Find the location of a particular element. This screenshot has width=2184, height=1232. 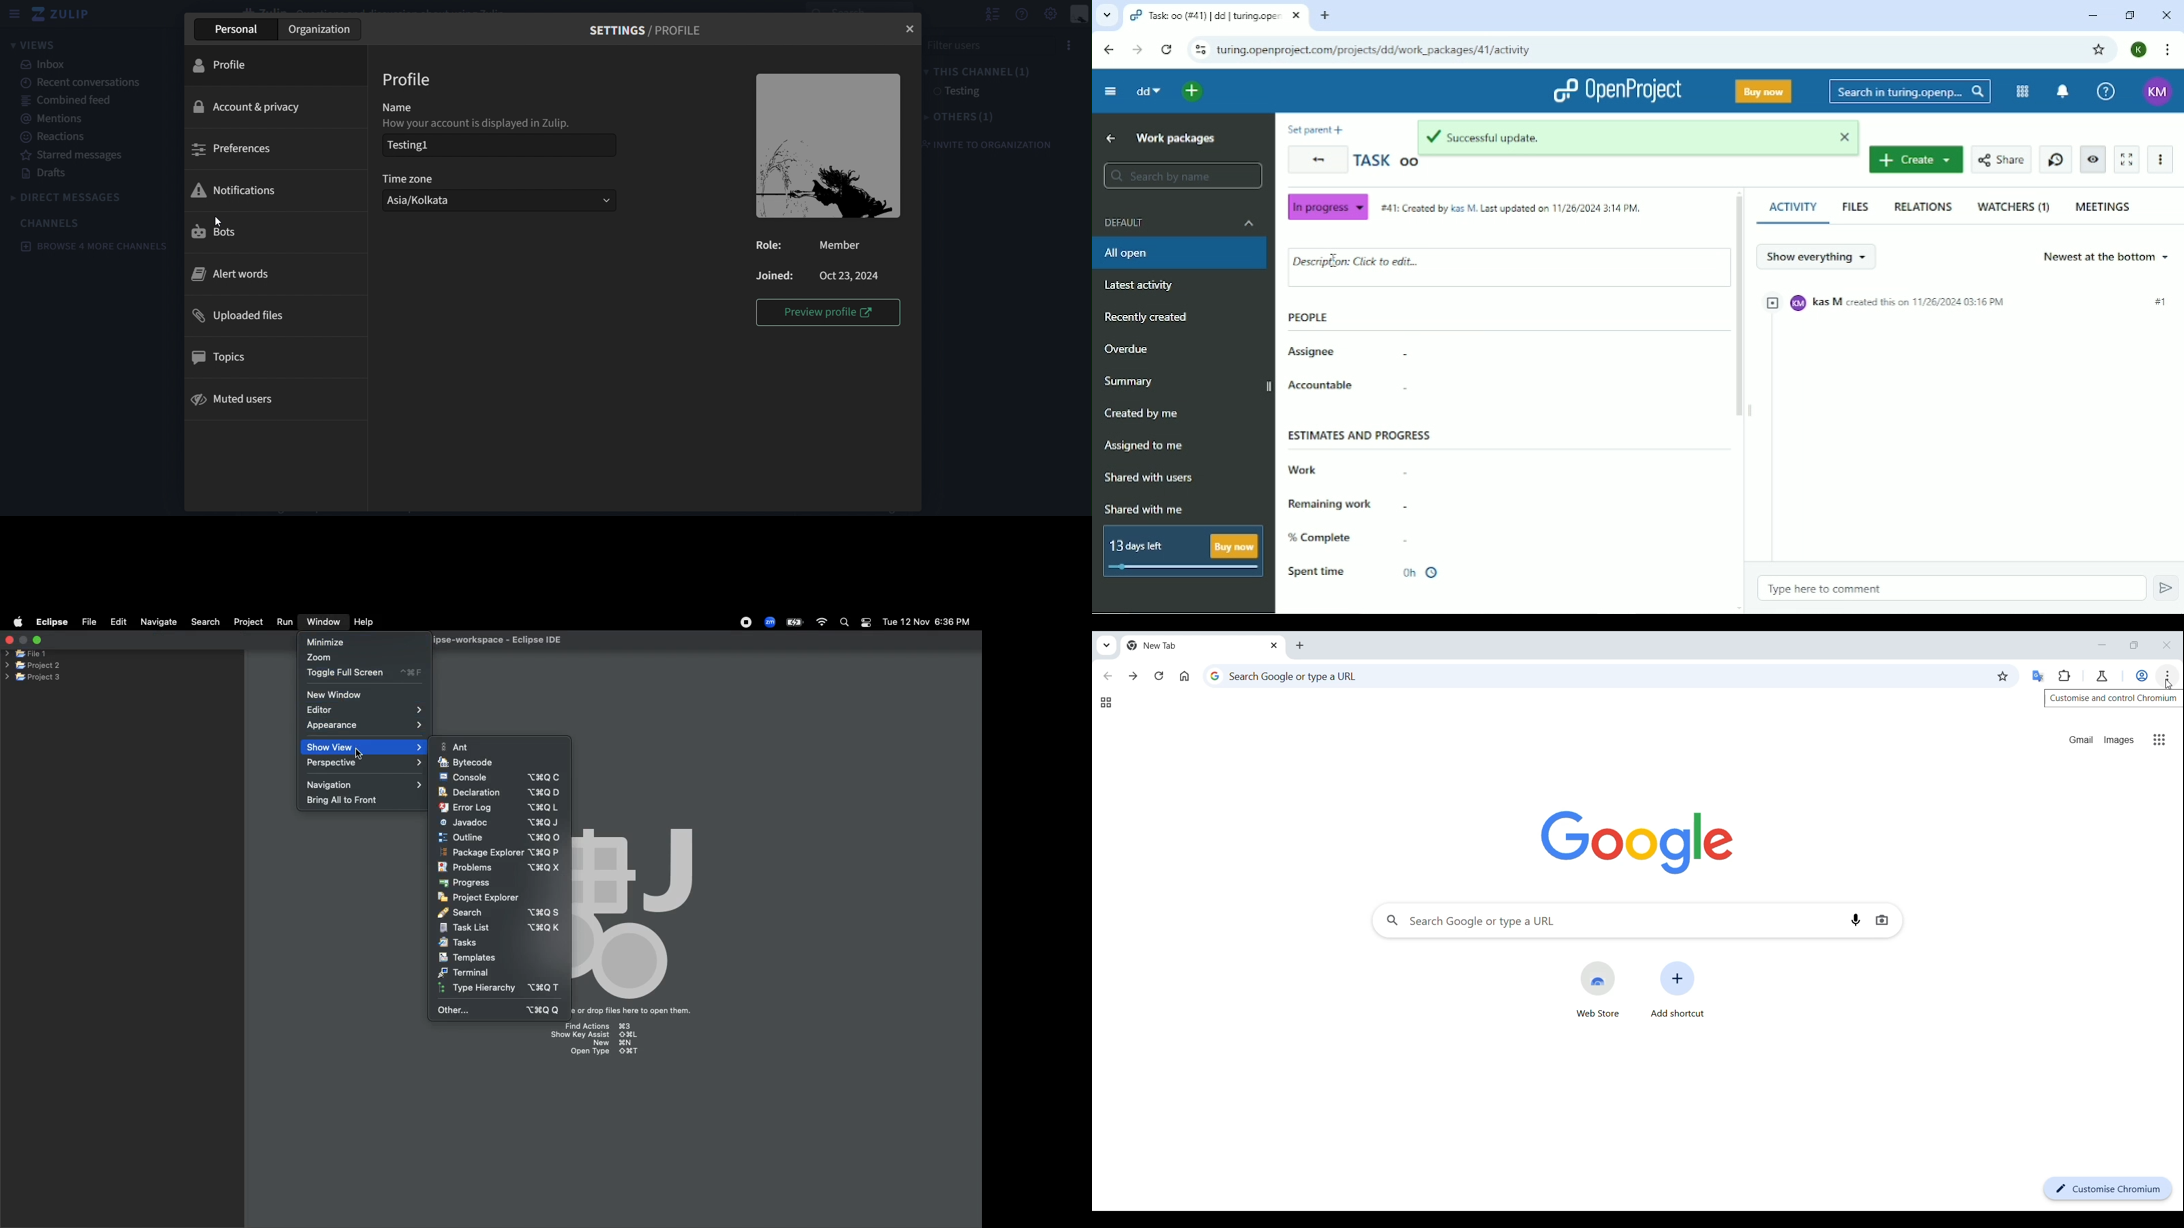

profile is located at coordinates (228, 65).